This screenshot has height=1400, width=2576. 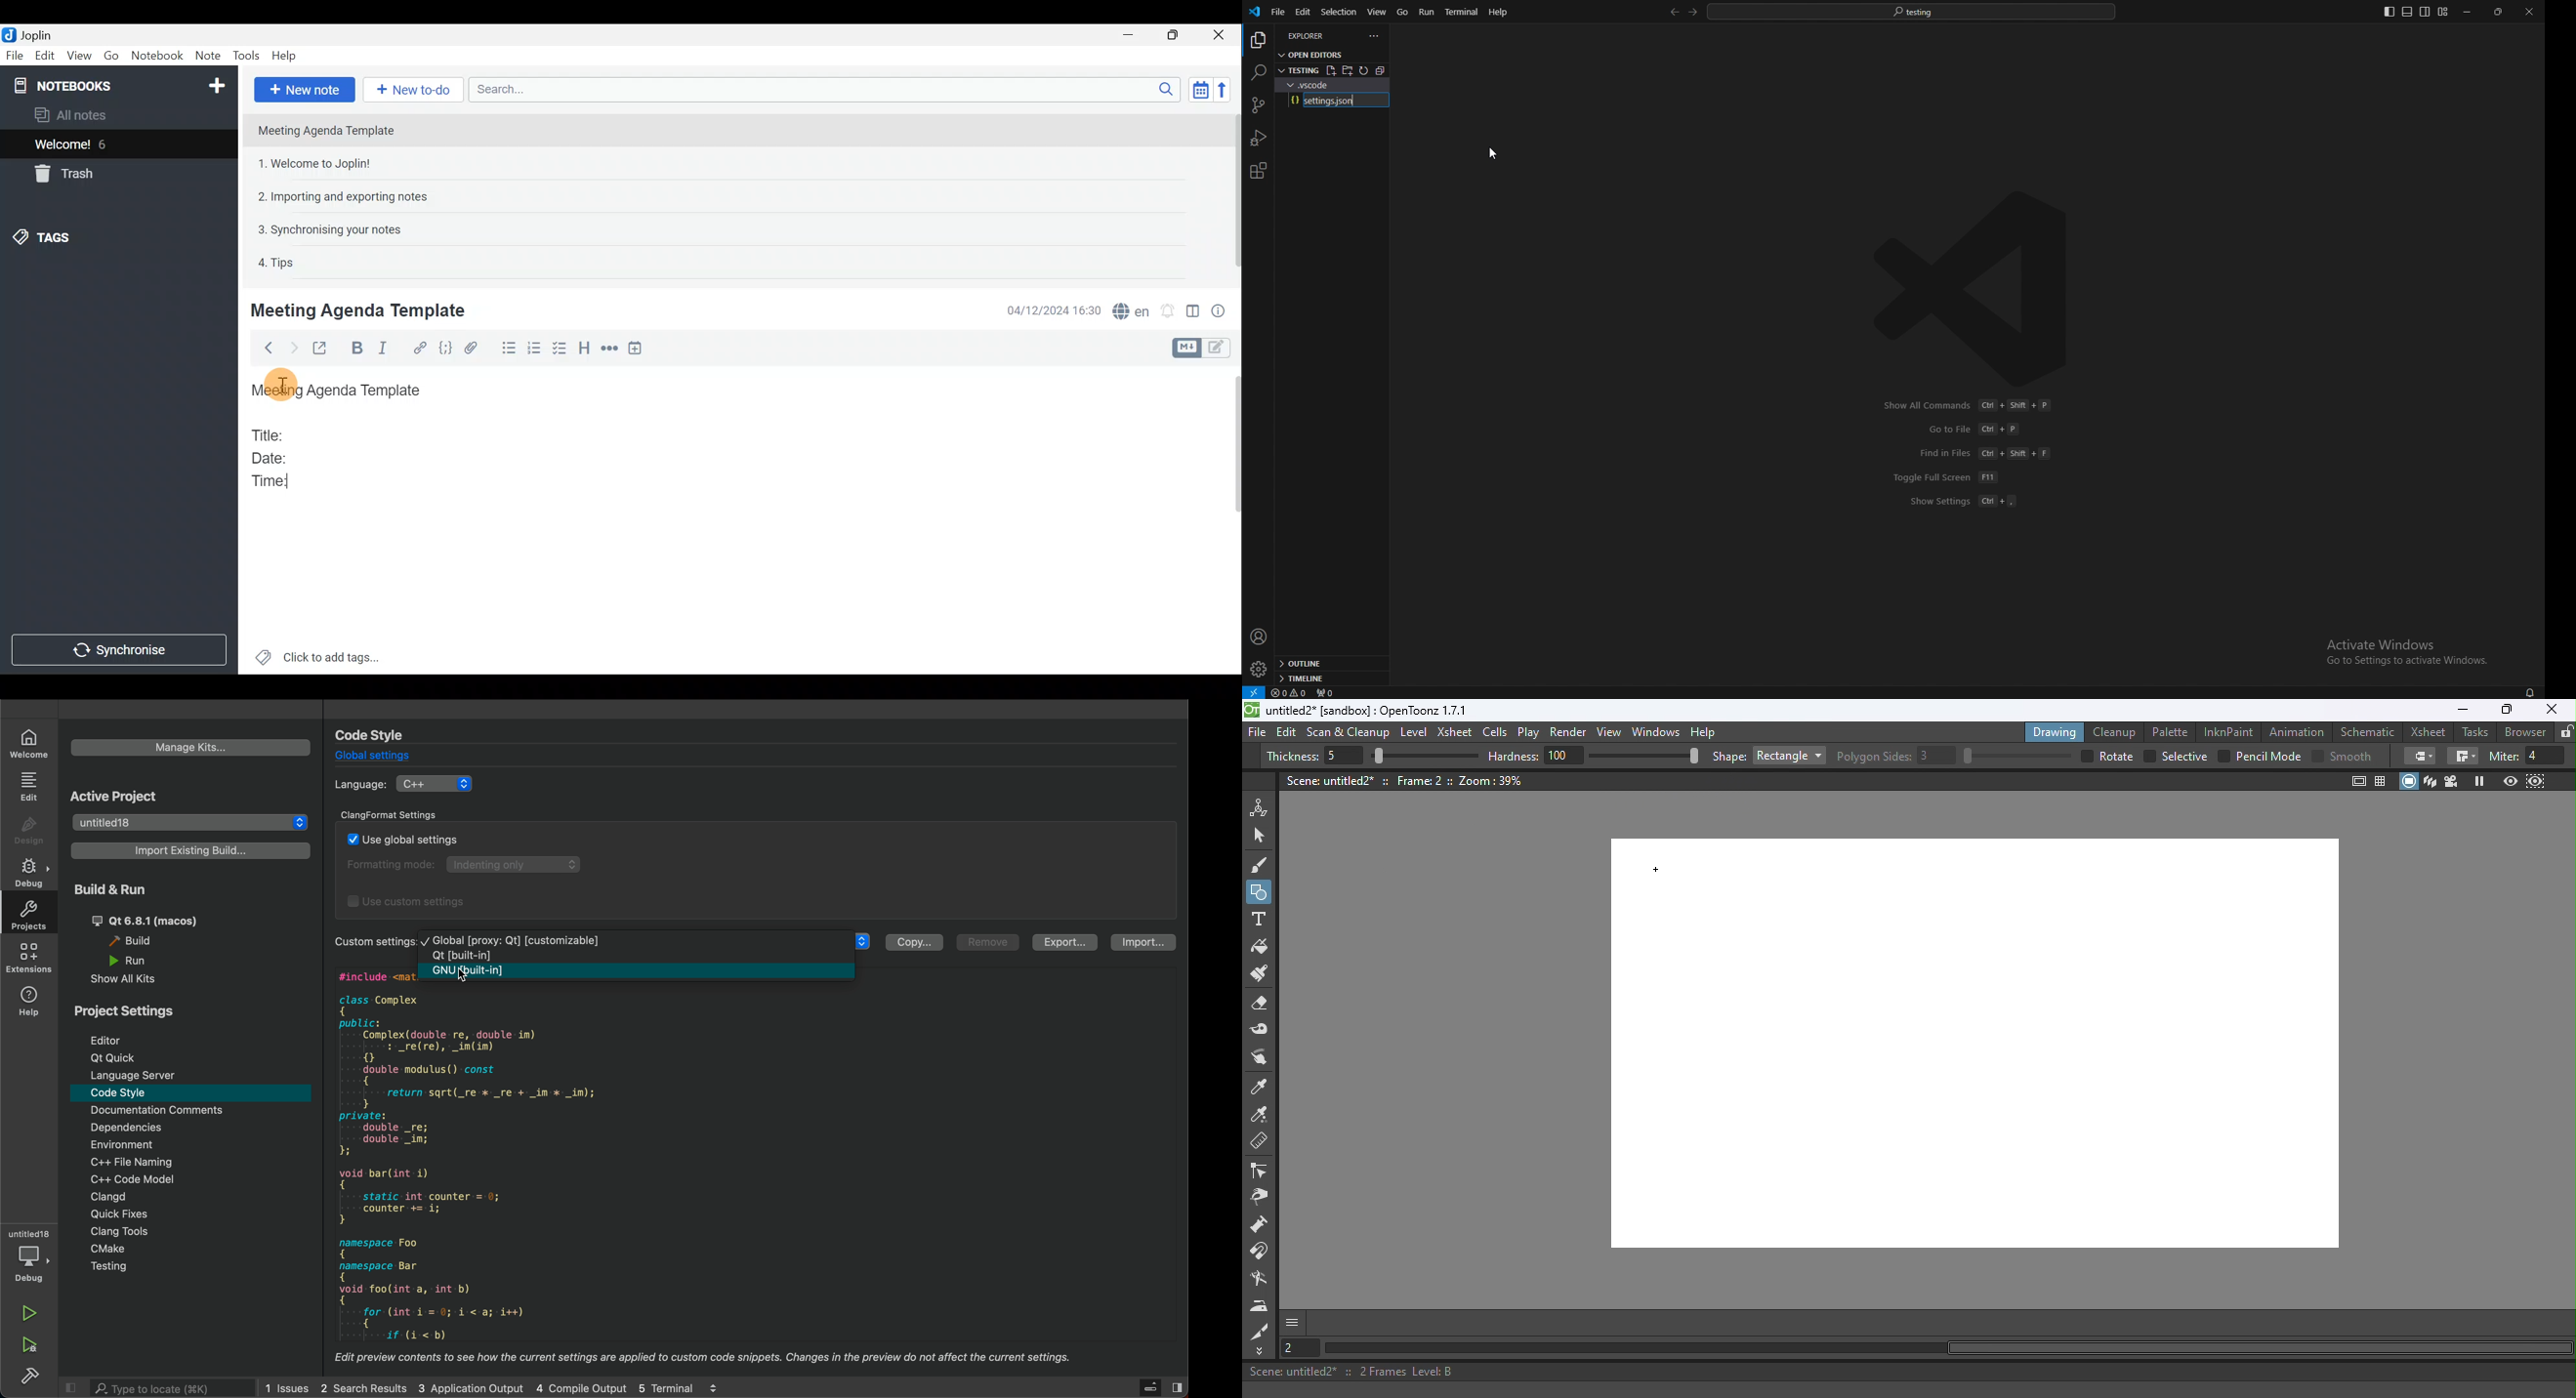 What do you see at coordinates (1174, 36) in the screenshot?
I see `Maximise` at bounding box center [1174, 36].